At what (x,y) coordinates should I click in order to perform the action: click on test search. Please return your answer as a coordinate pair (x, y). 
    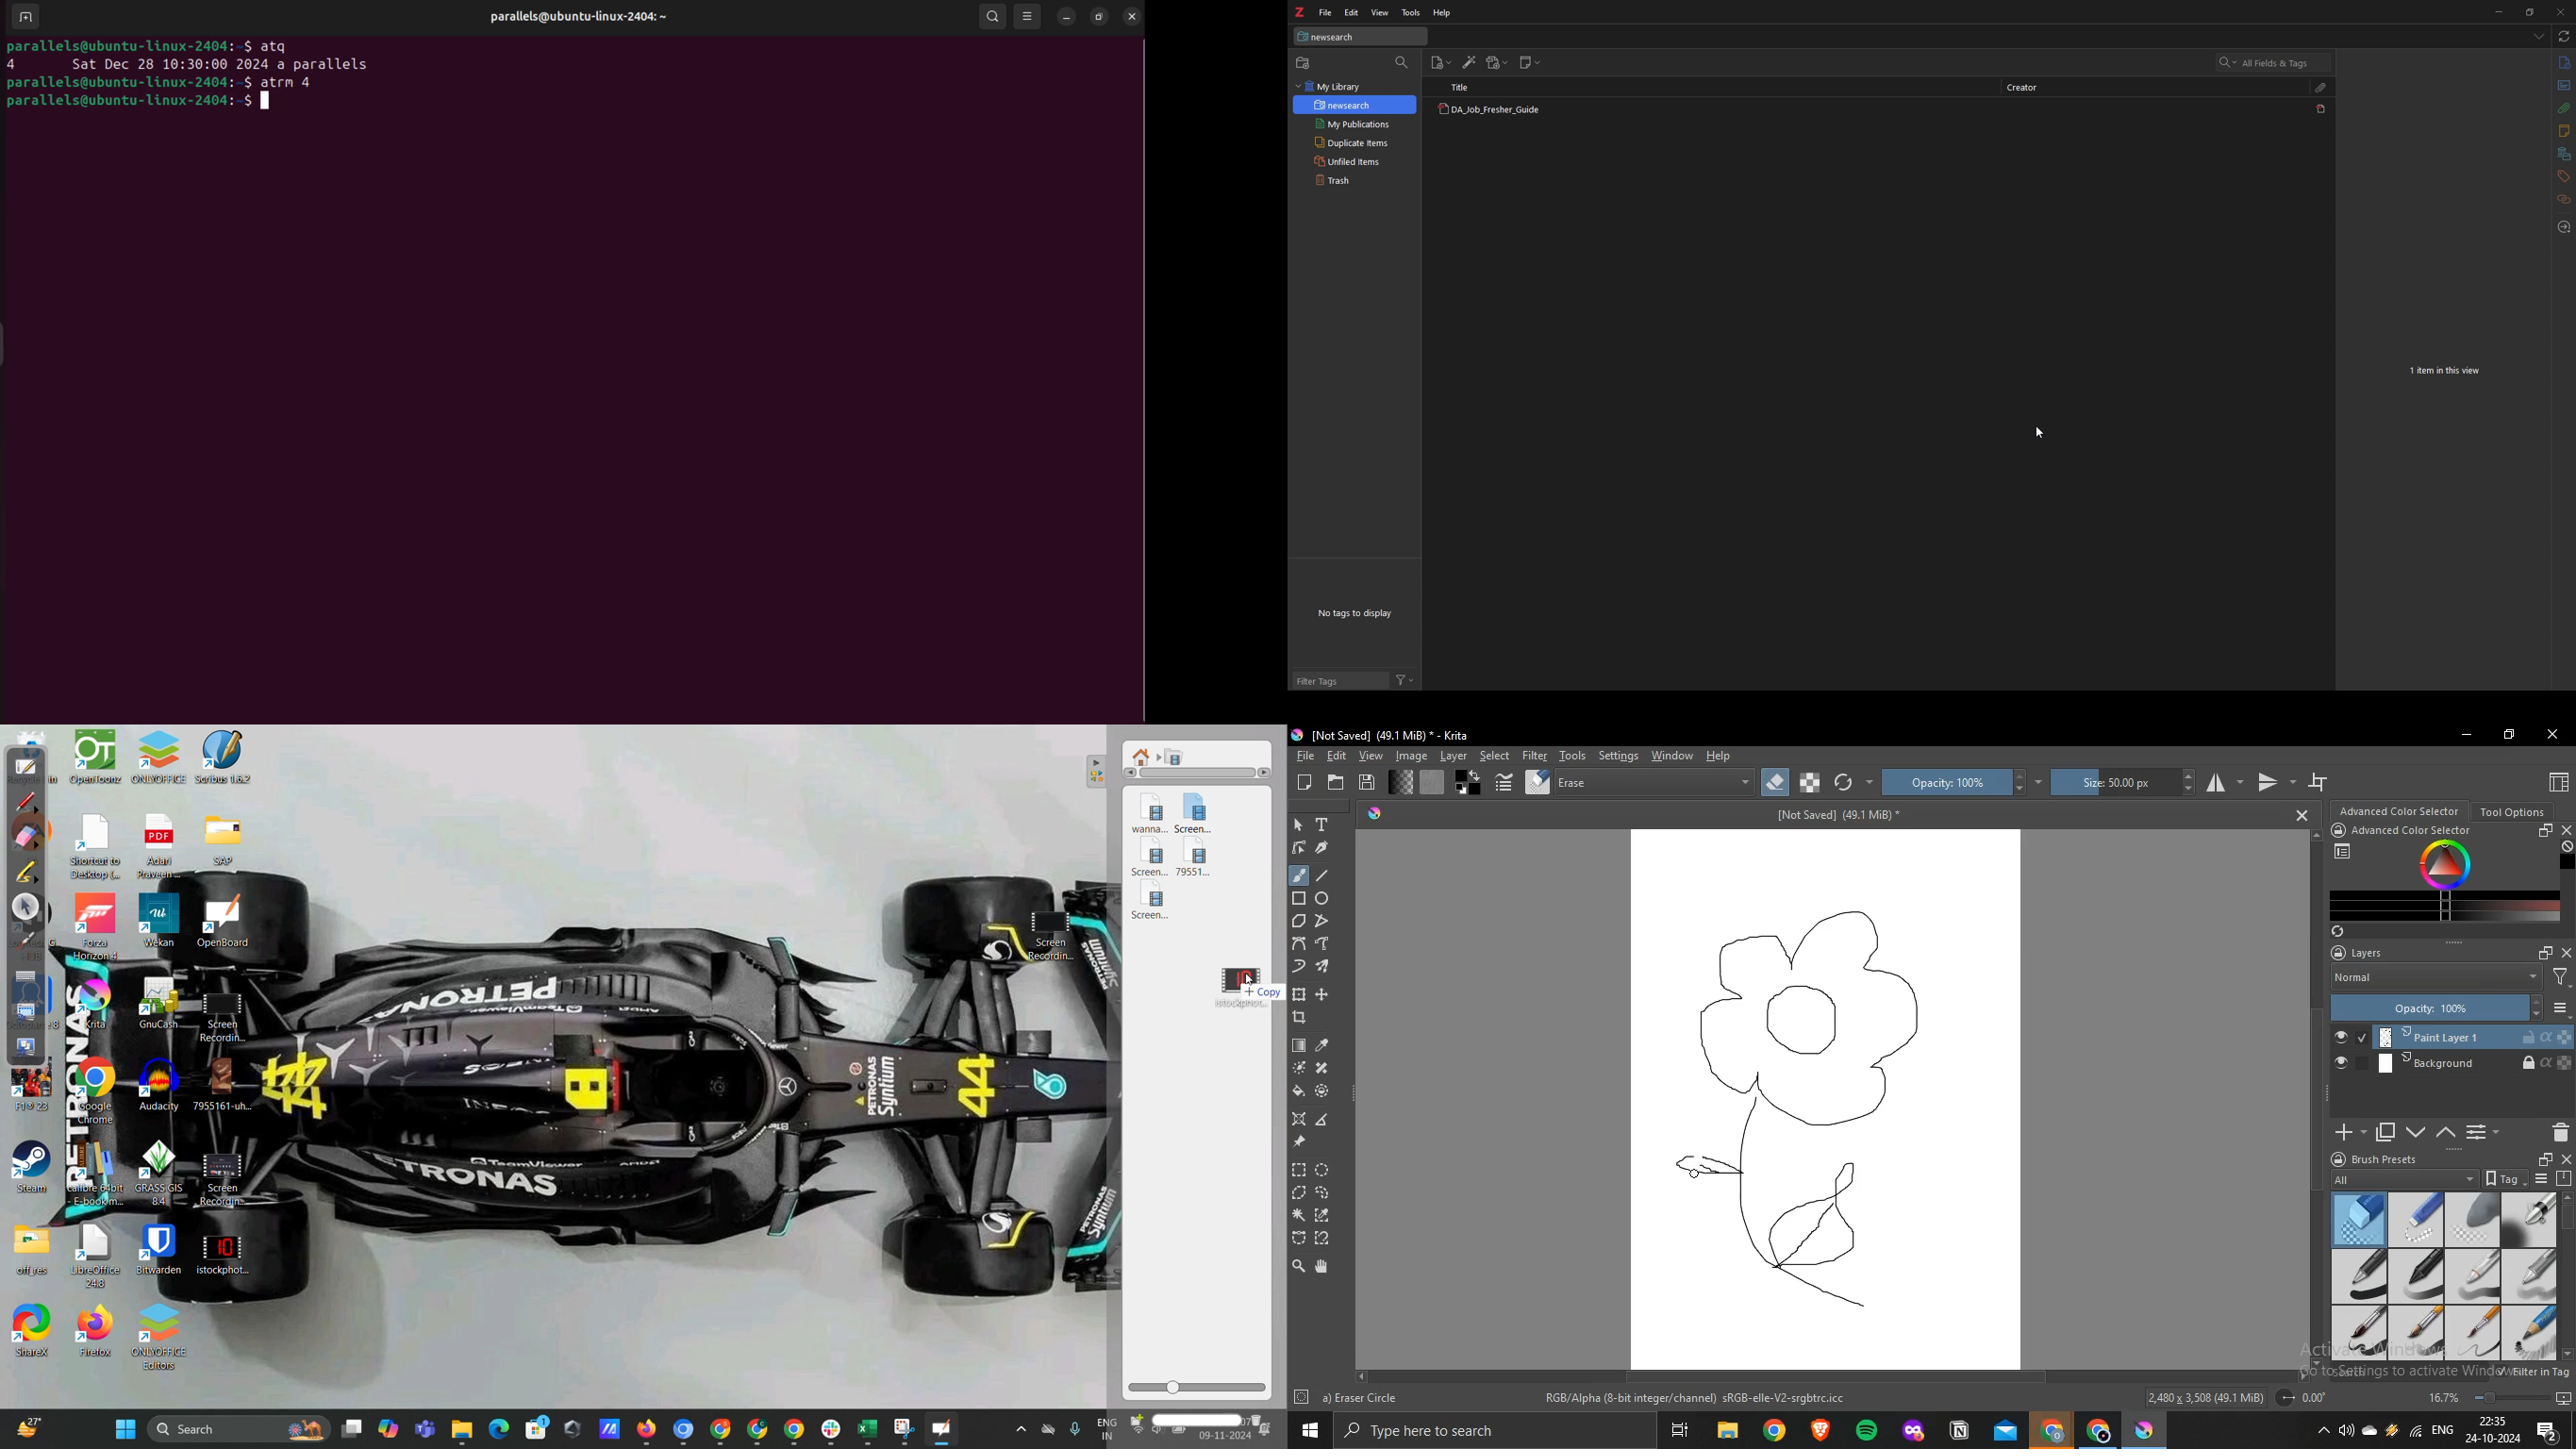
    Looking at the image, I should click on (1361, 36).